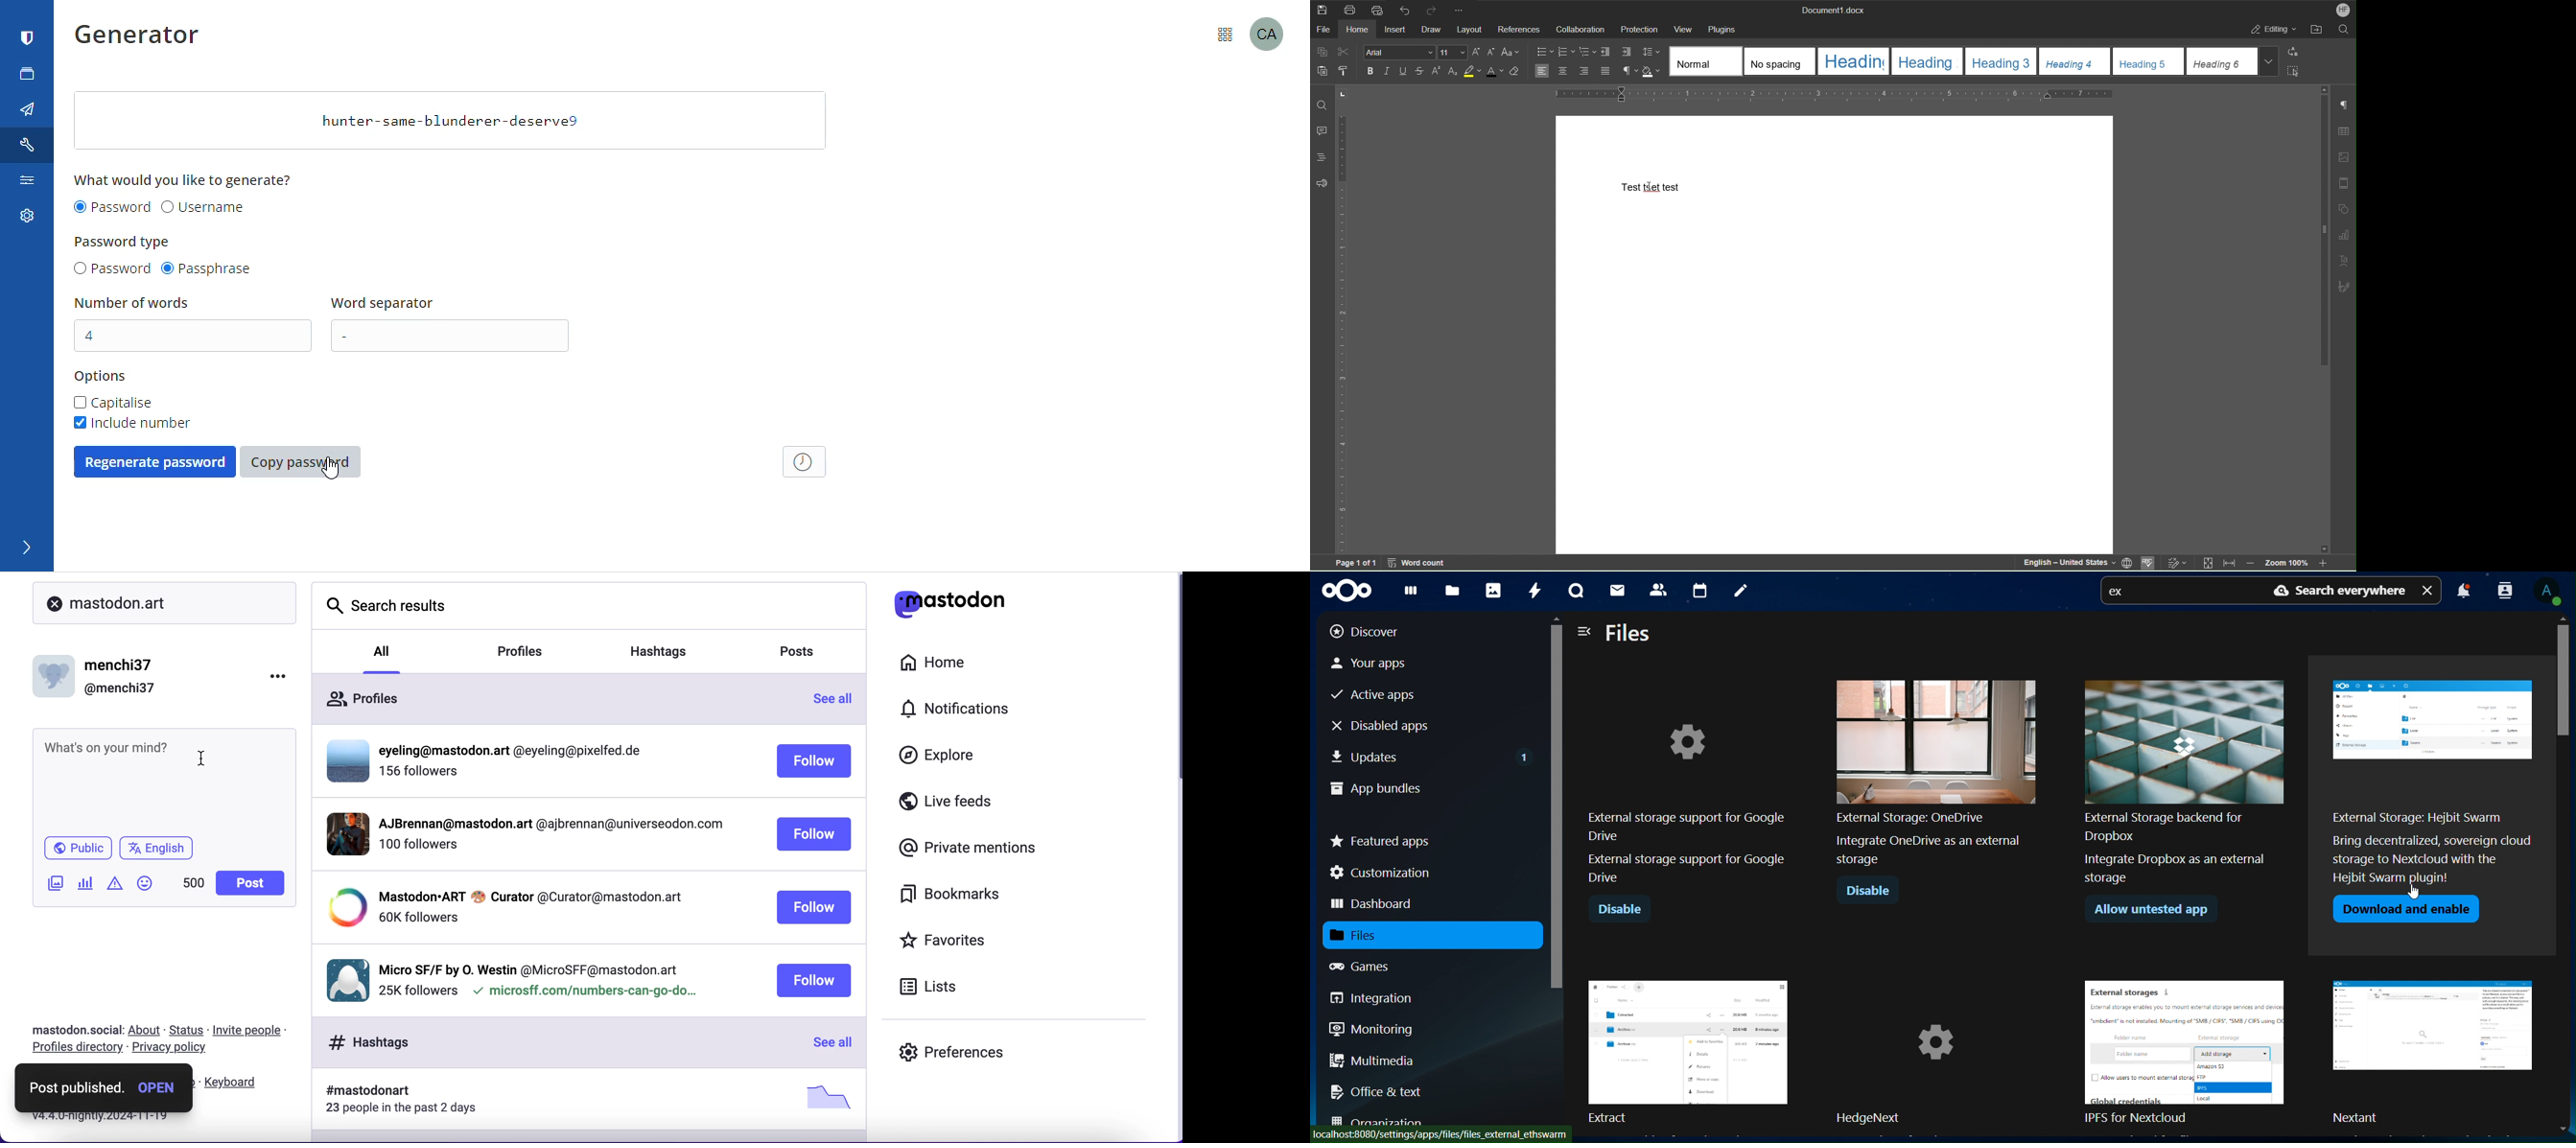 The image size is (2576, 1148). Describe the element at coordinates (1383, 872) in the screenshot. I see `customization` at that location.